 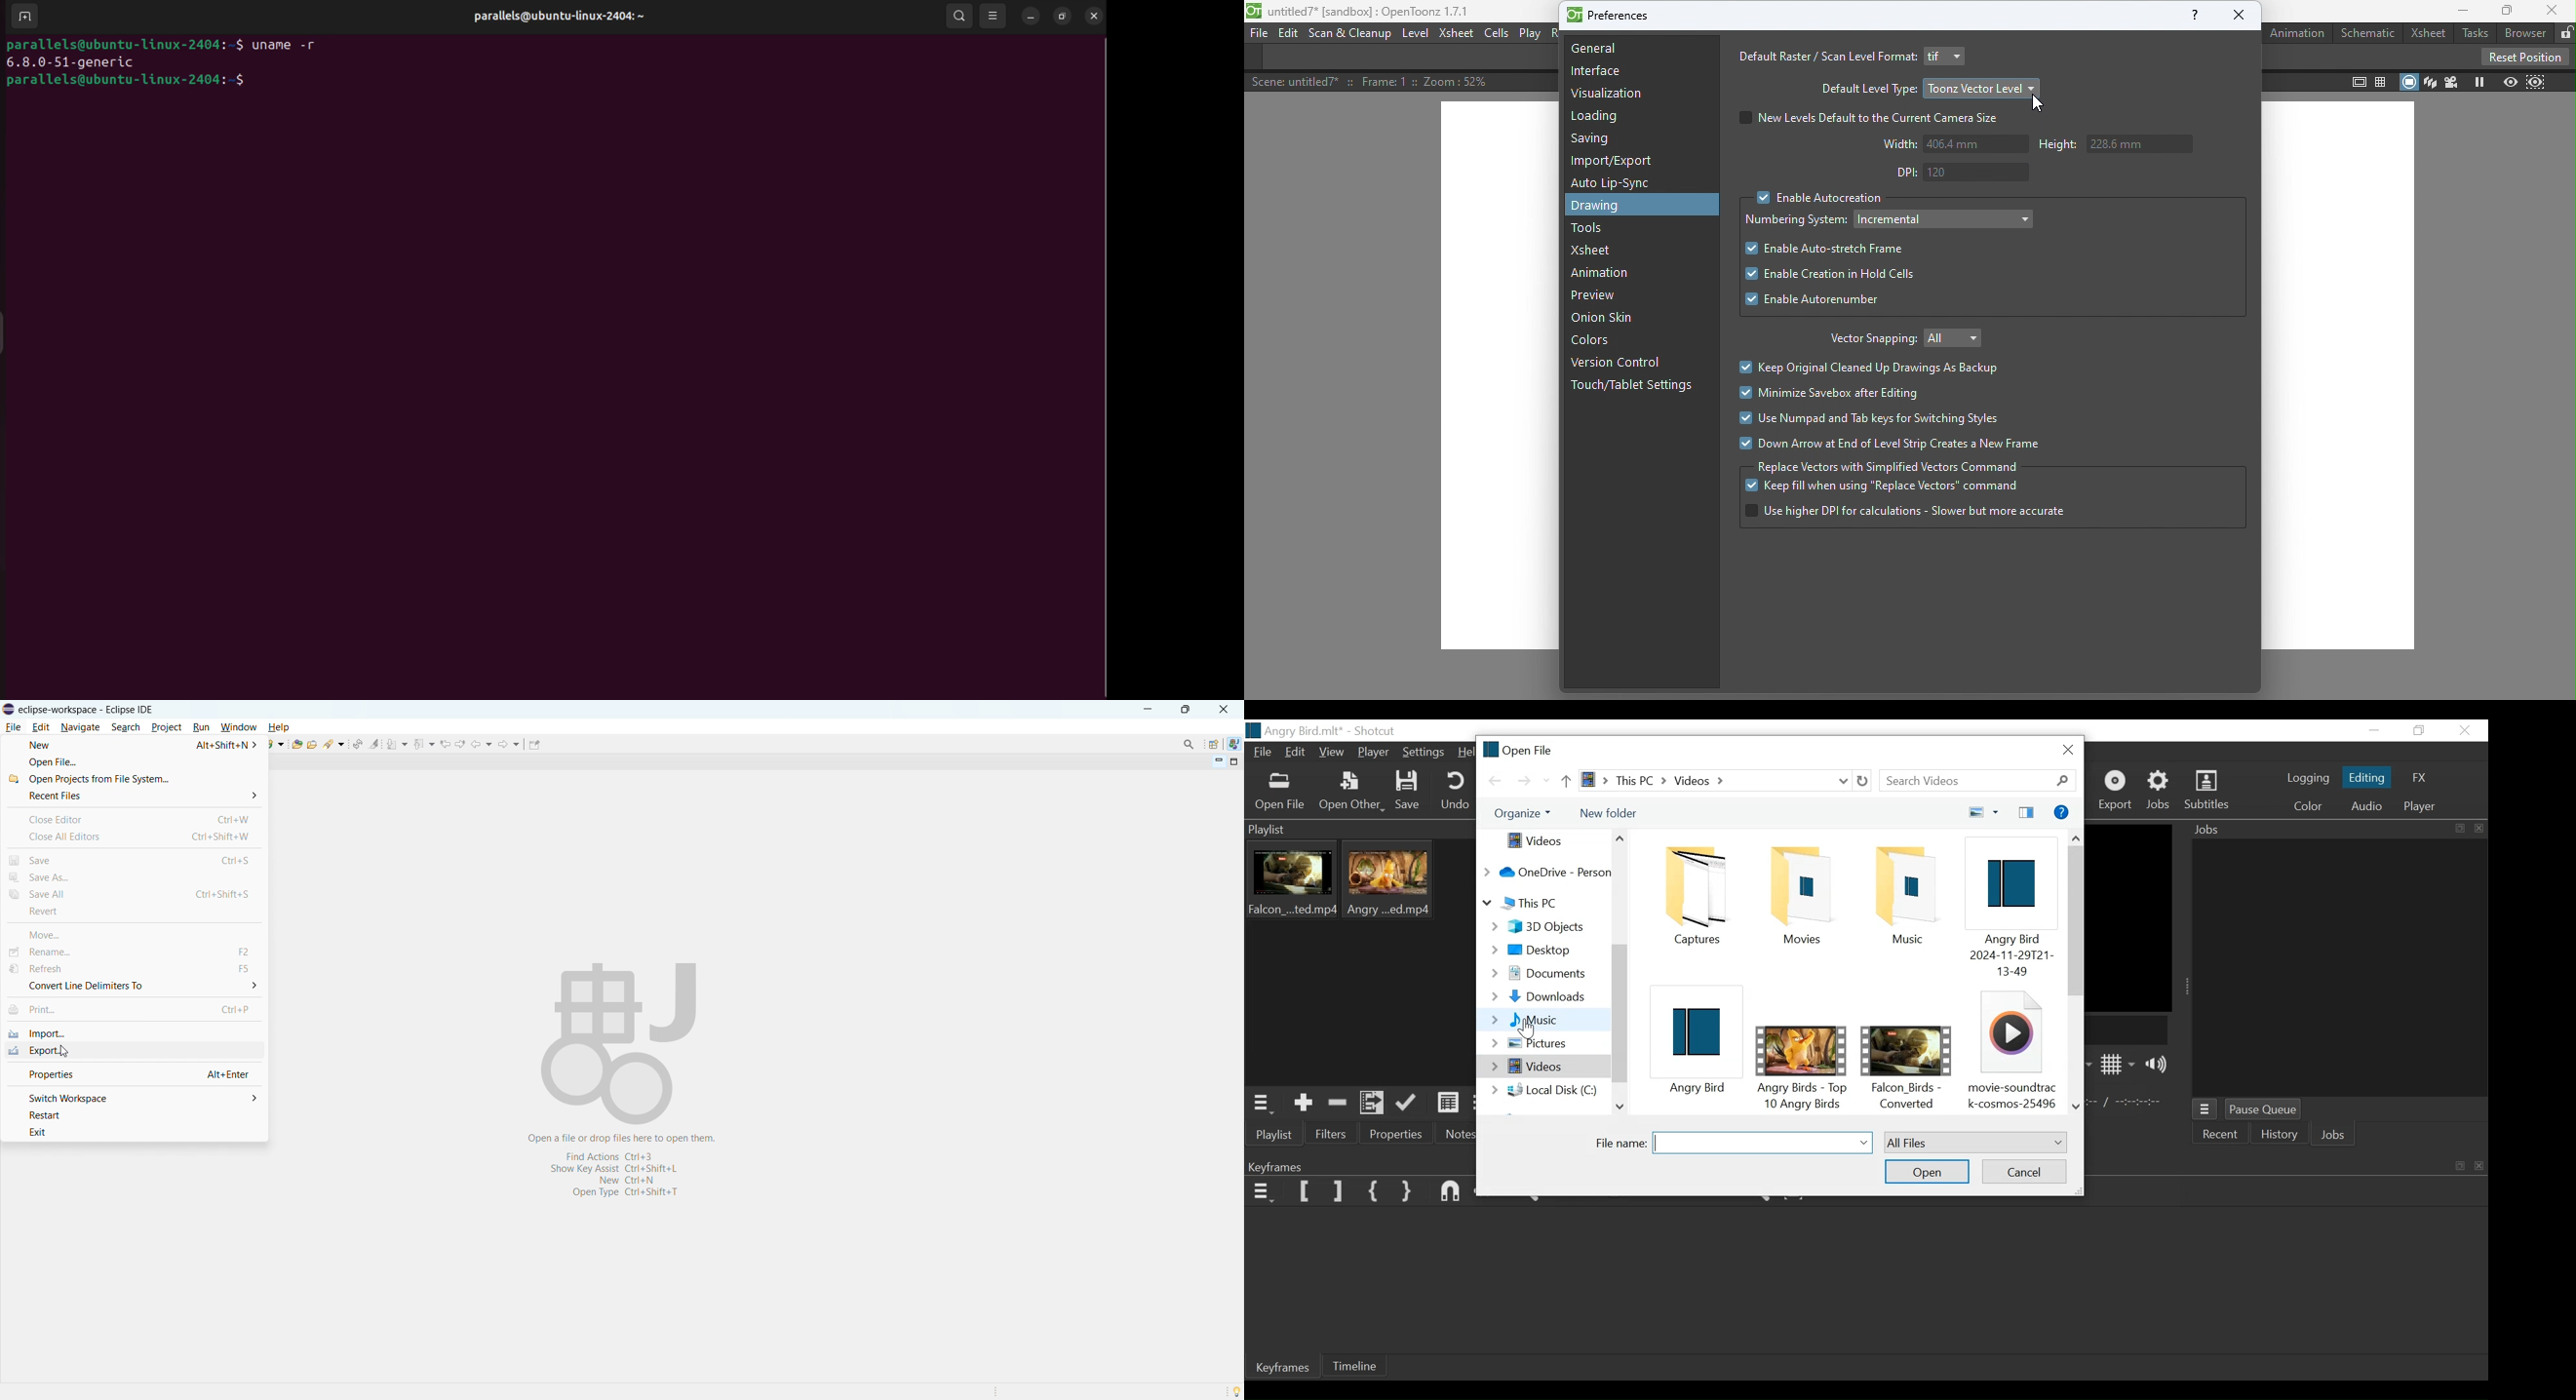 I want to click on Minimize, so click(x=2373, y=731).